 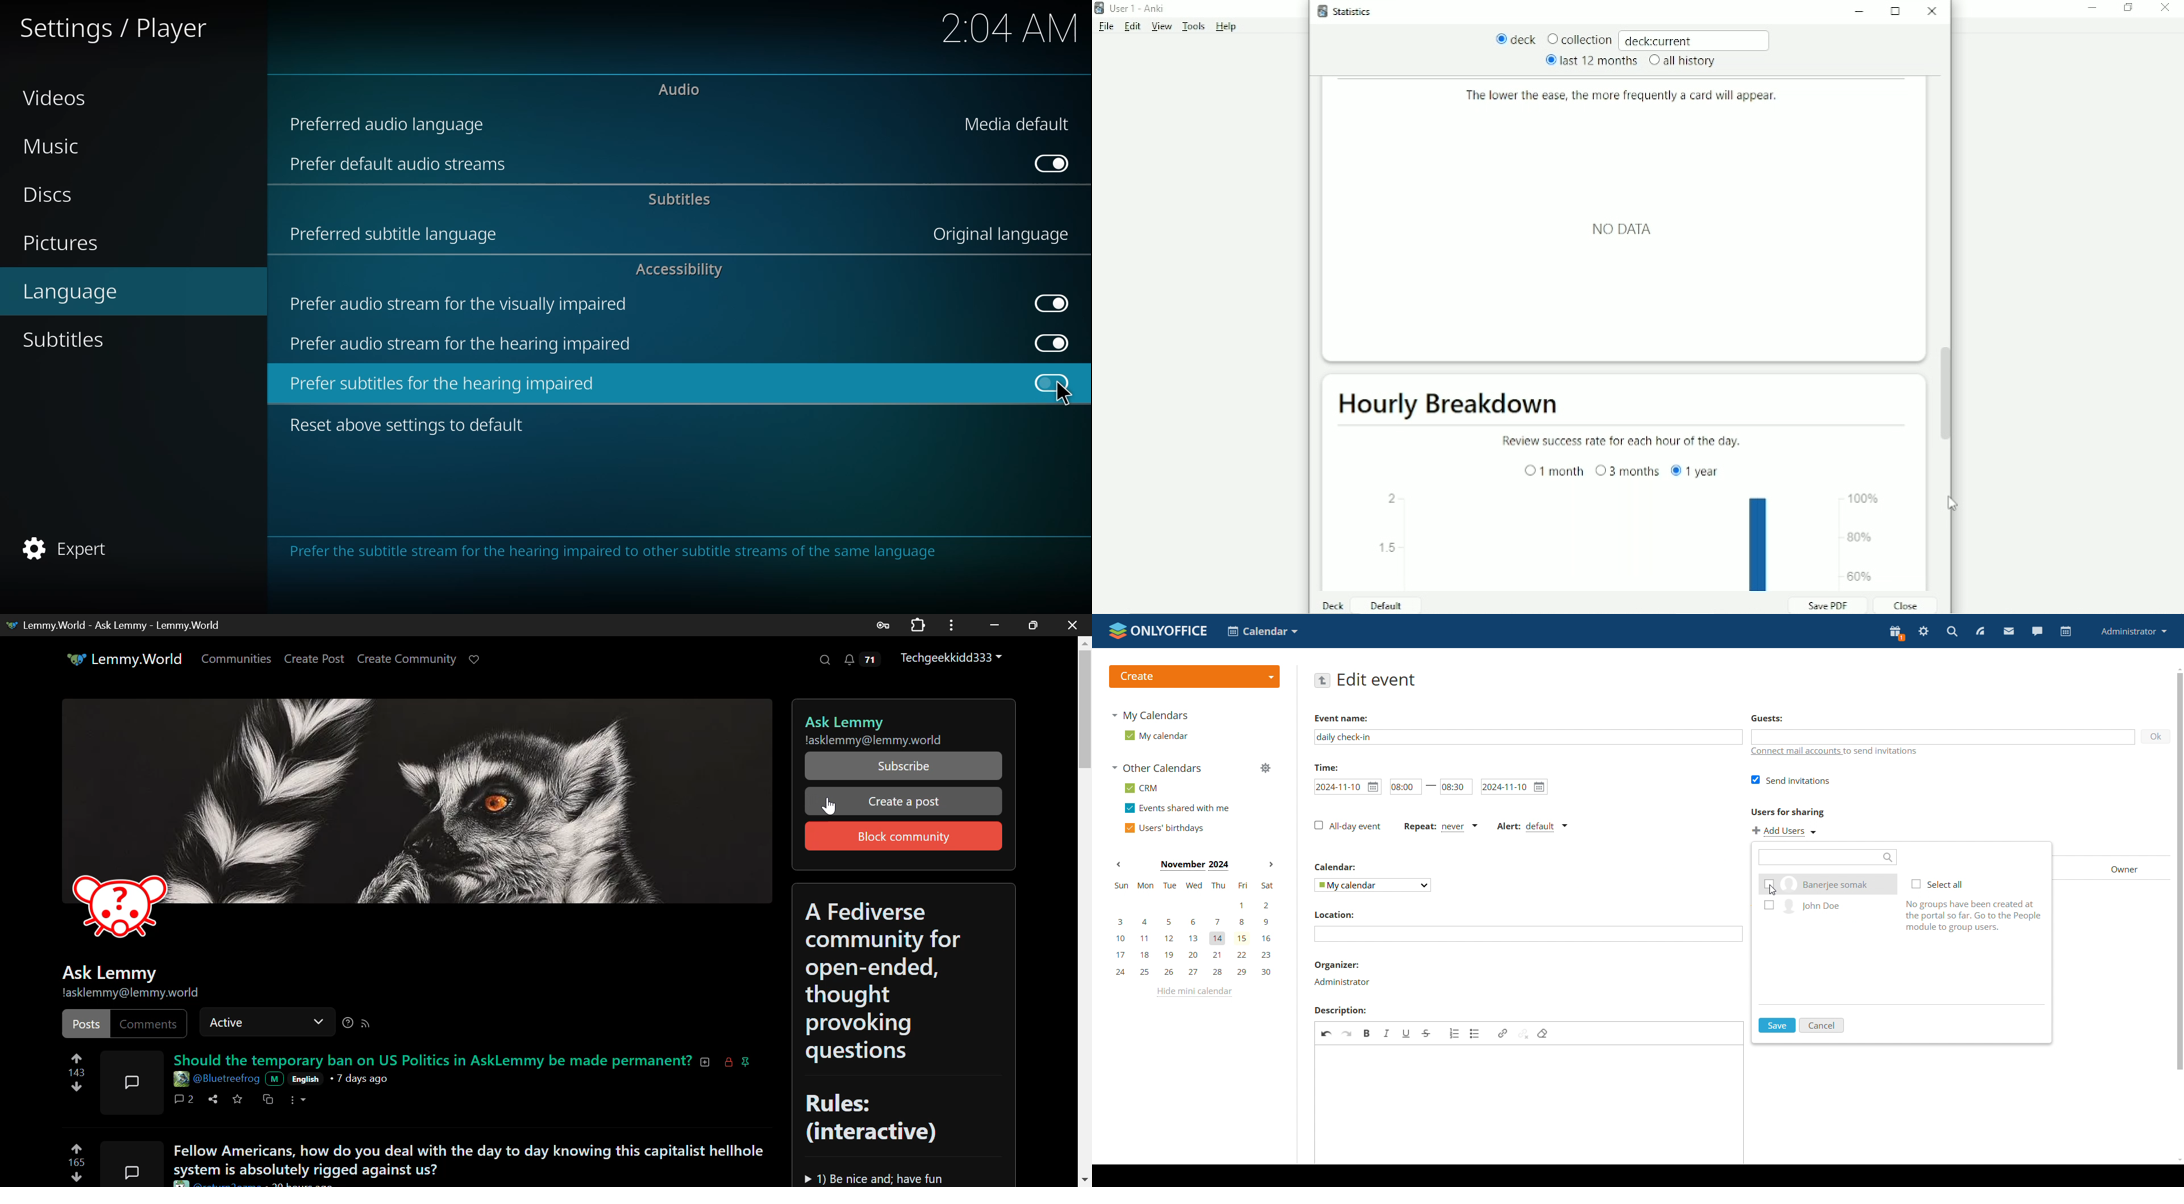 What do you see at coordinates (213, 1102) in the screenshot?
I see `Share` at bounding box center [213, 1102].